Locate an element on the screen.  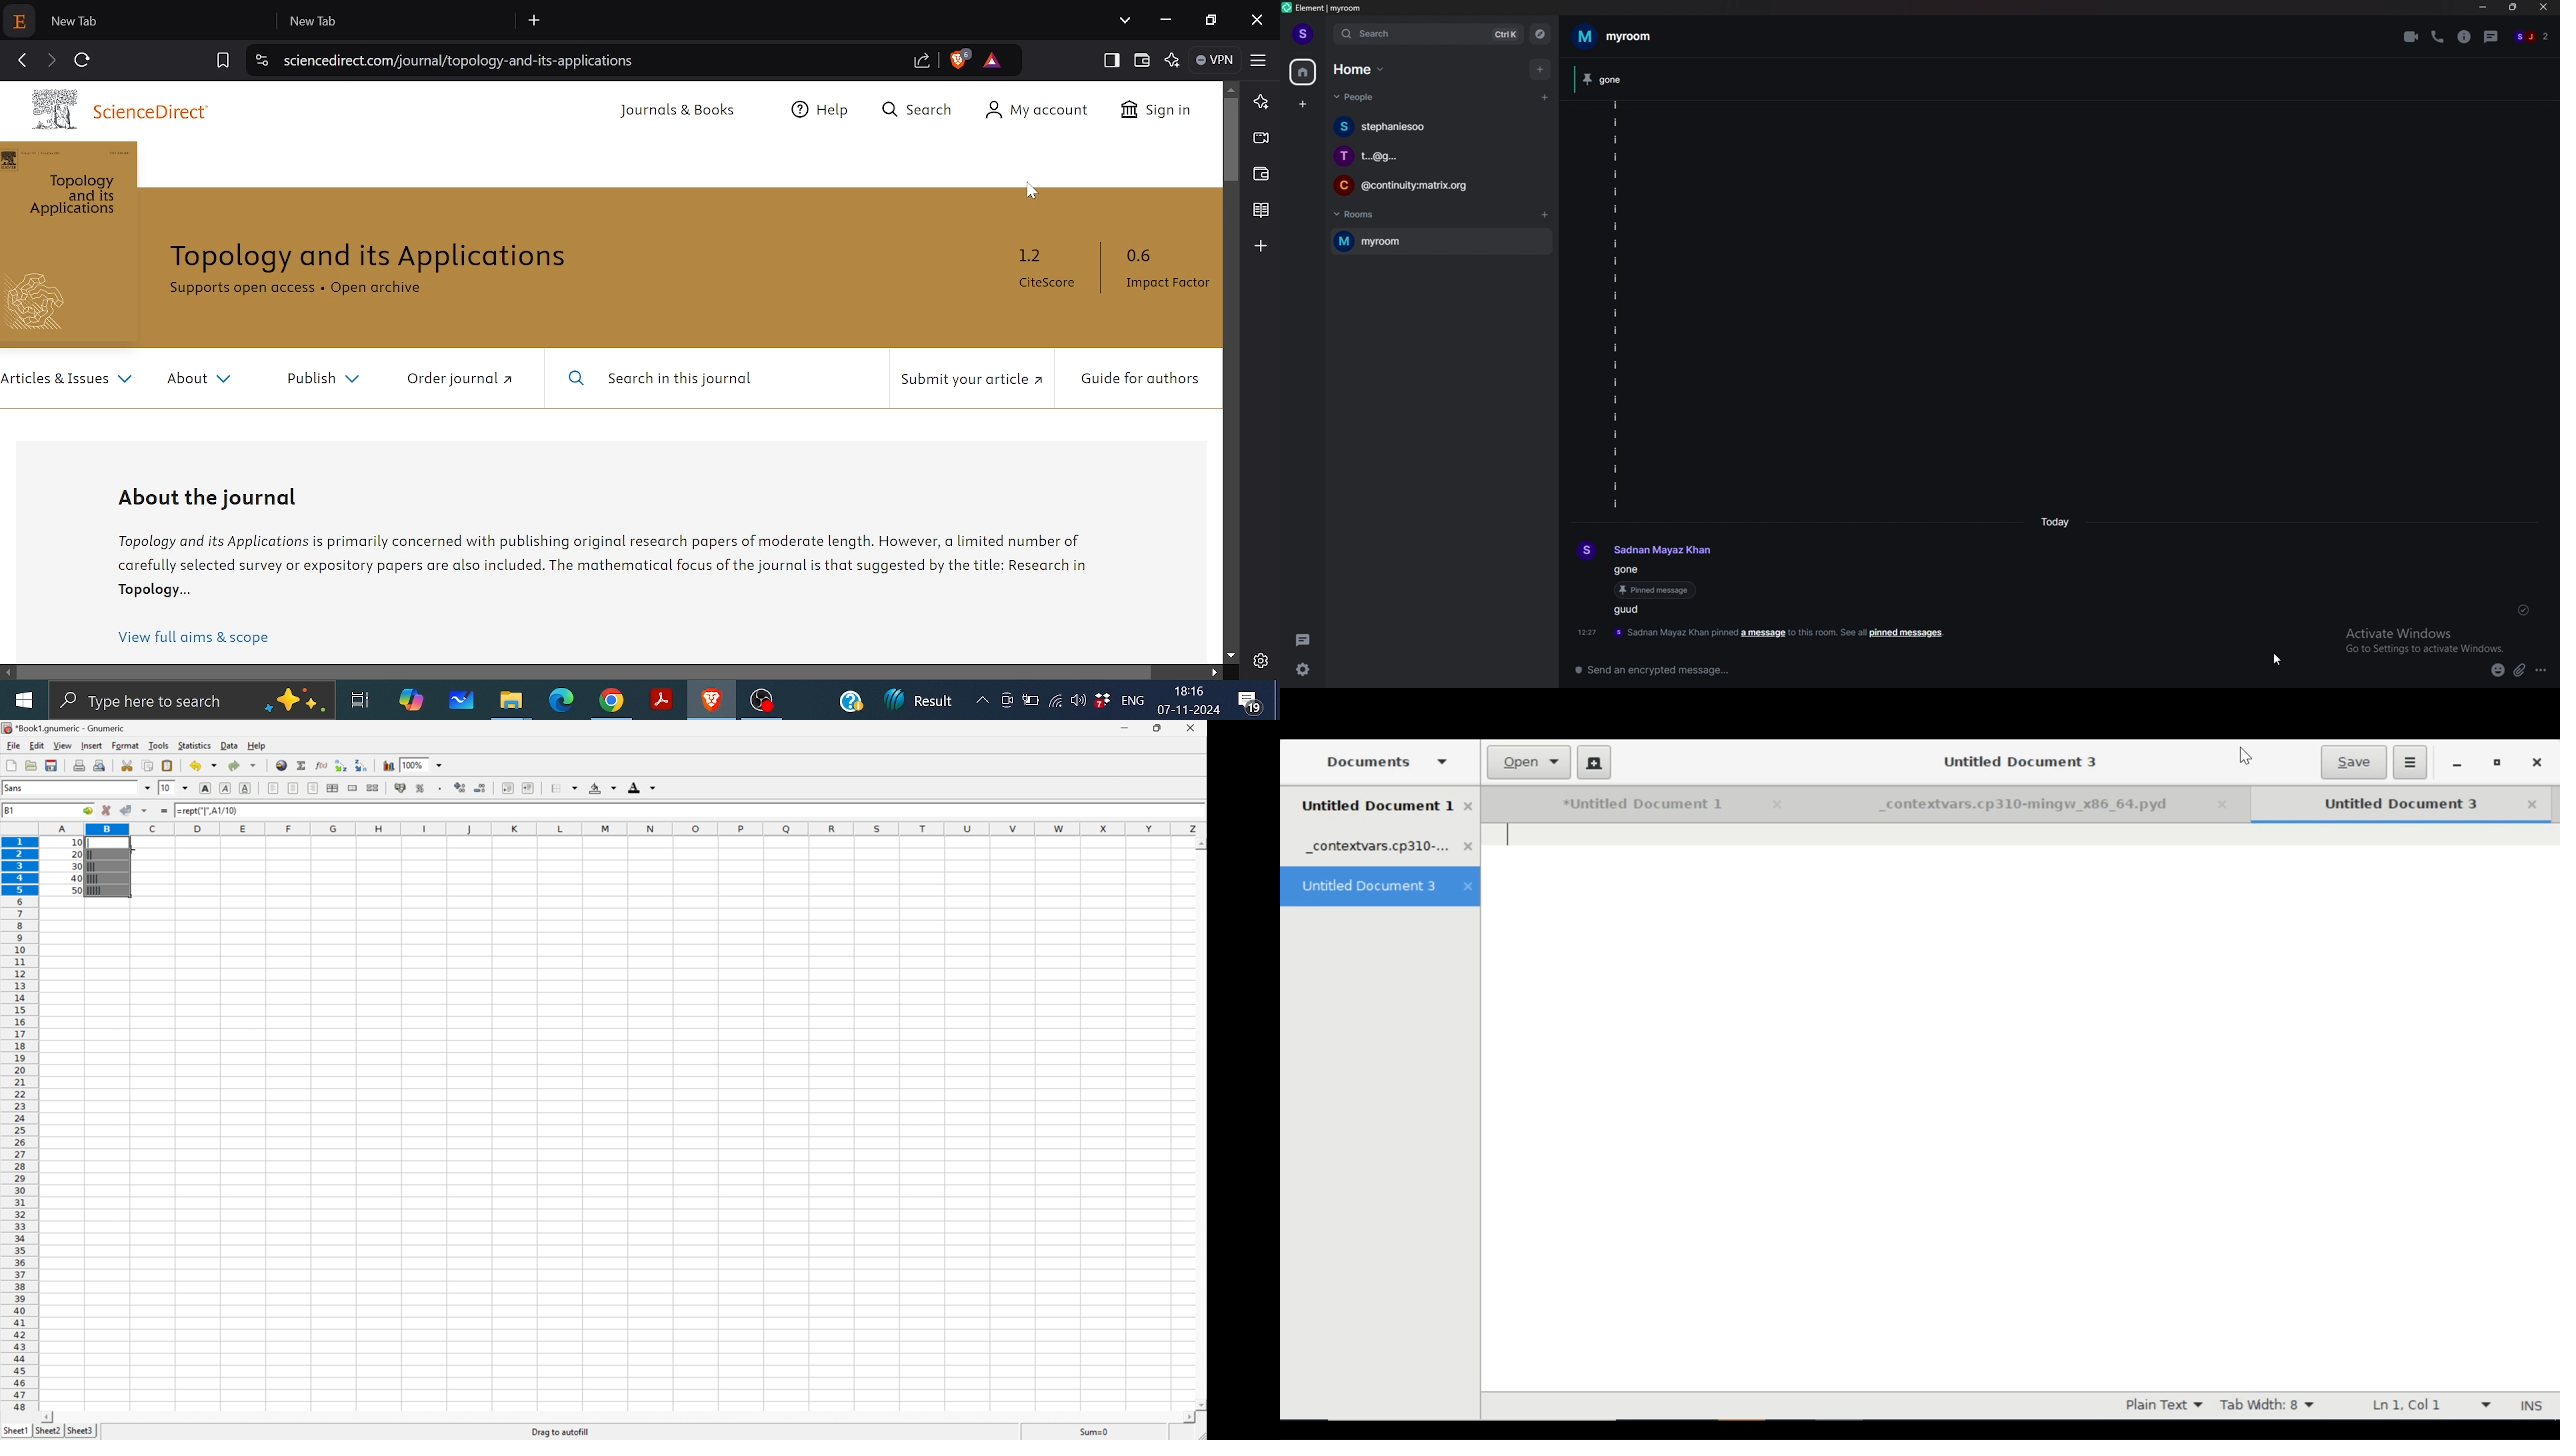
Format is located at coordinates (126, 745).